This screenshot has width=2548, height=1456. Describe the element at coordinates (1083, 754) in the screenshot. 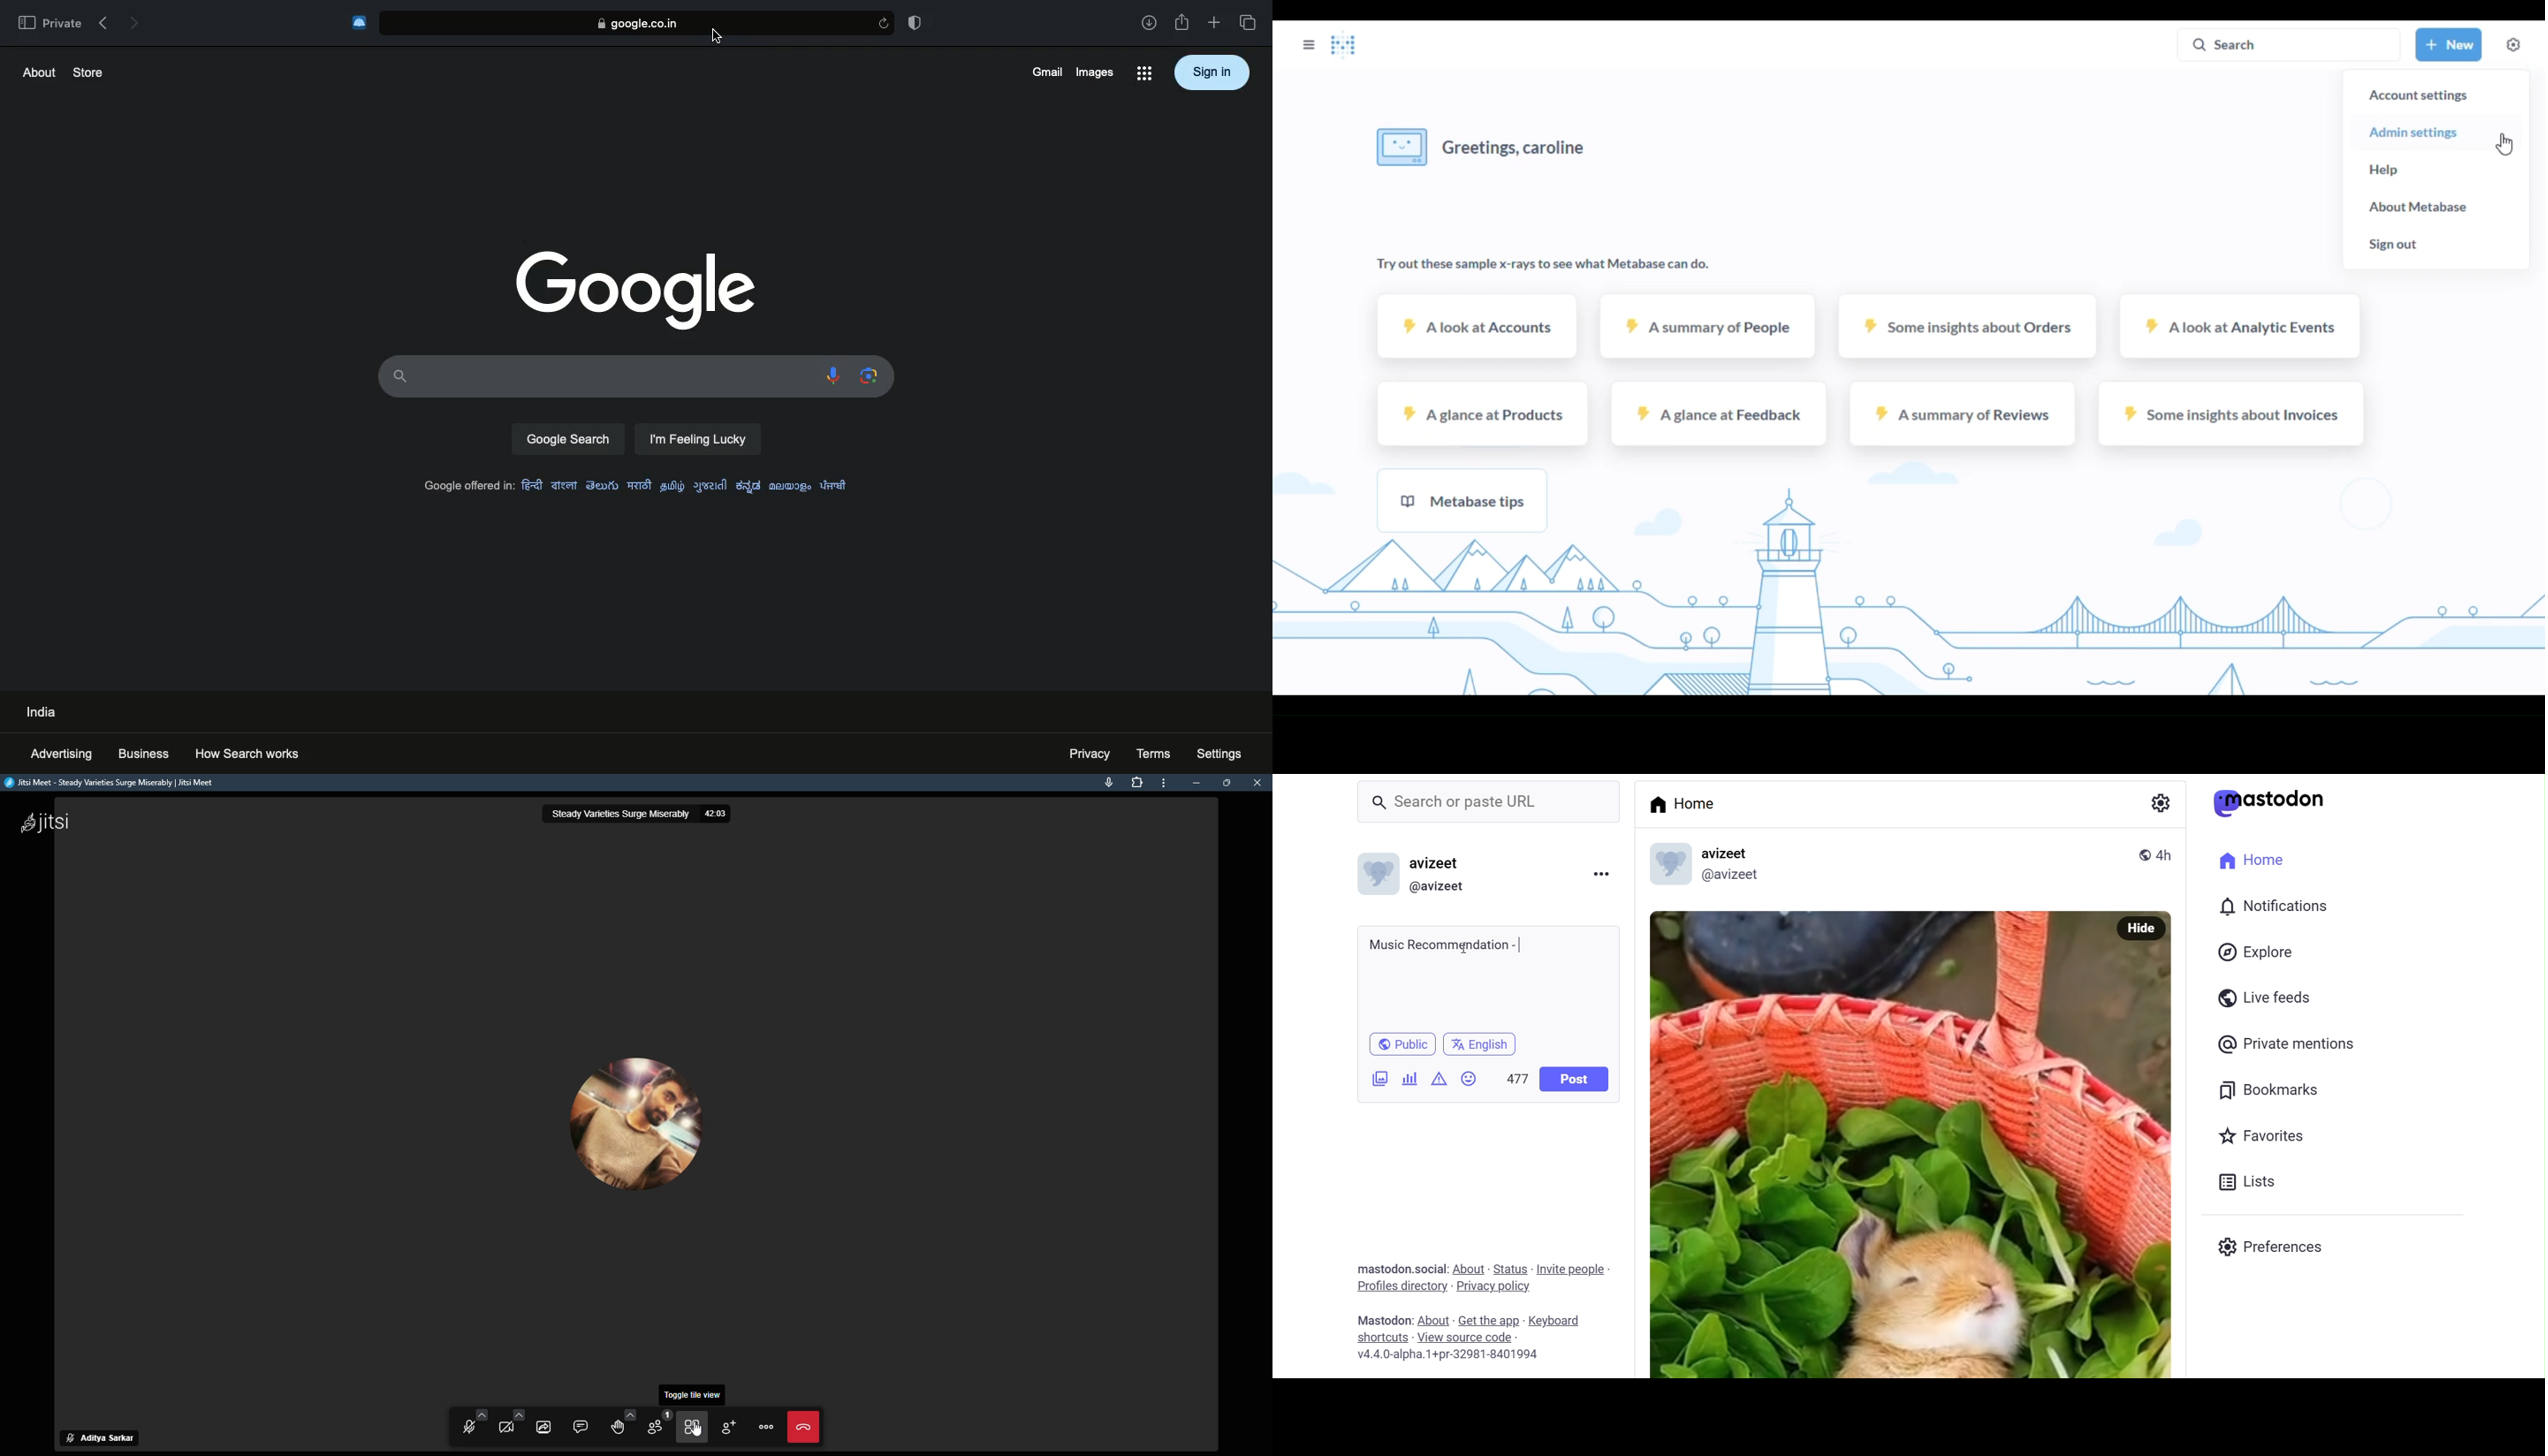

I see `privacy` at that location.